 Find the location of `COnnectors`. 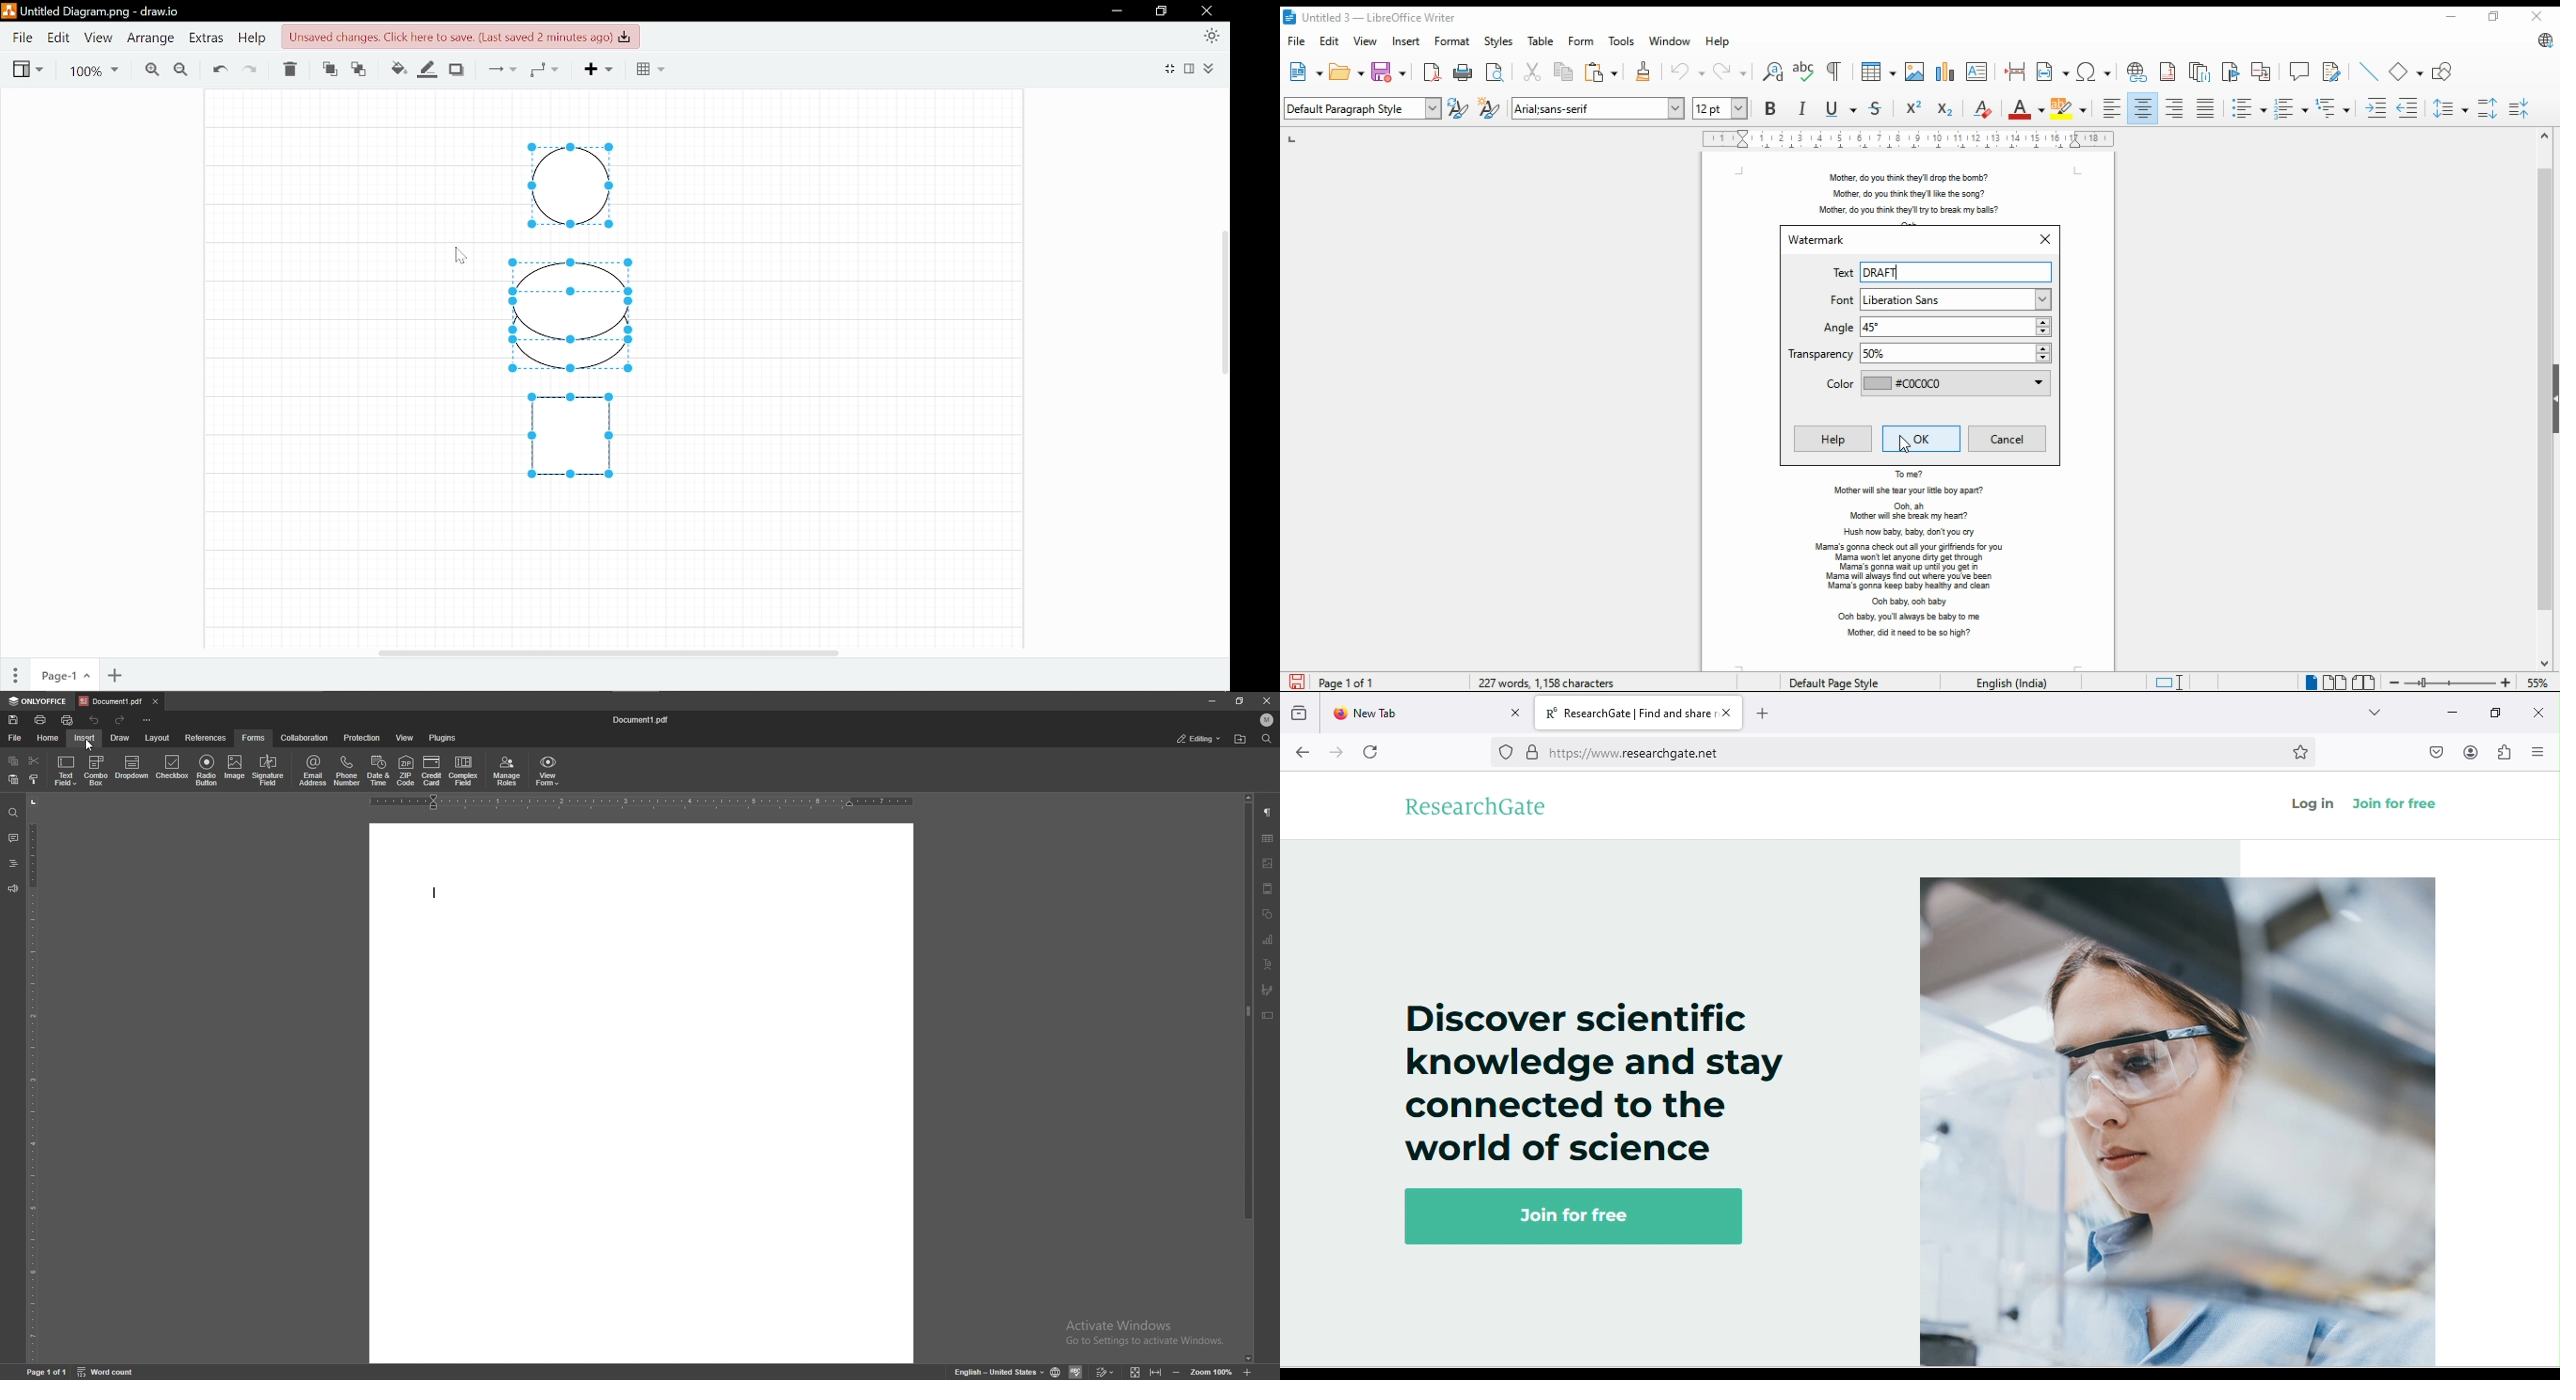

COnnectors is located at coordinates (500, 68).